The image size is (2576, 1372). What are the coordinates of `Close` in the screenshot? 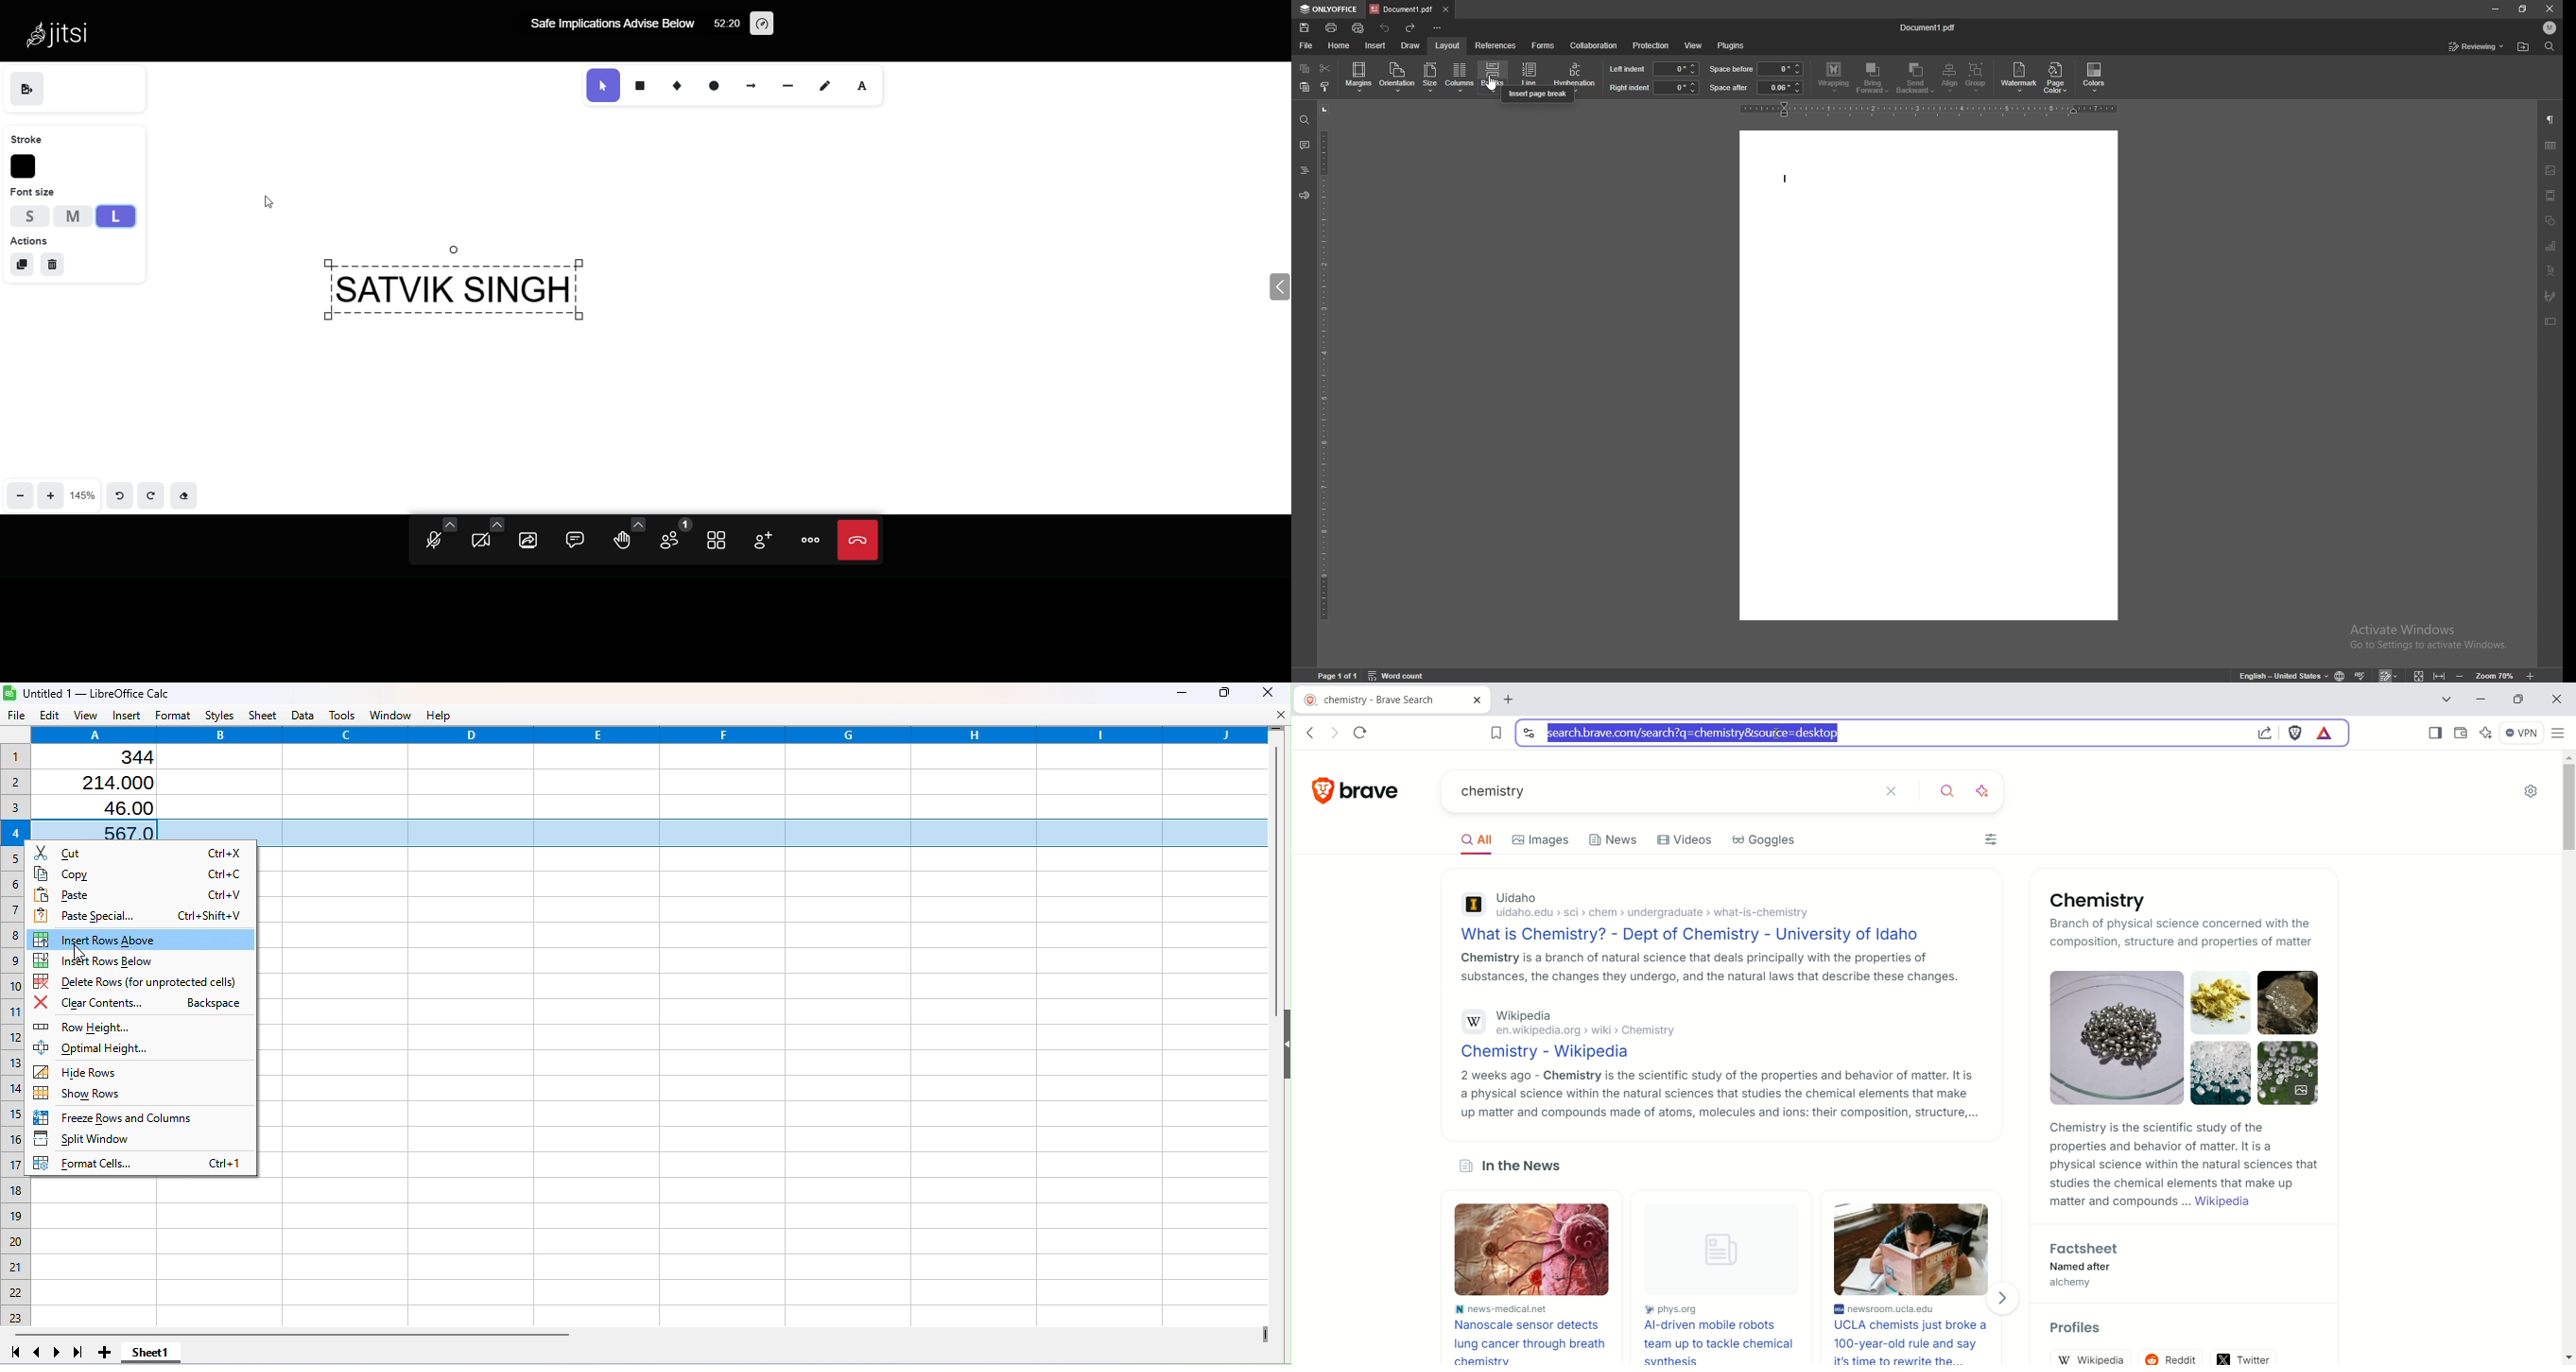 It's located at (1268, 692).